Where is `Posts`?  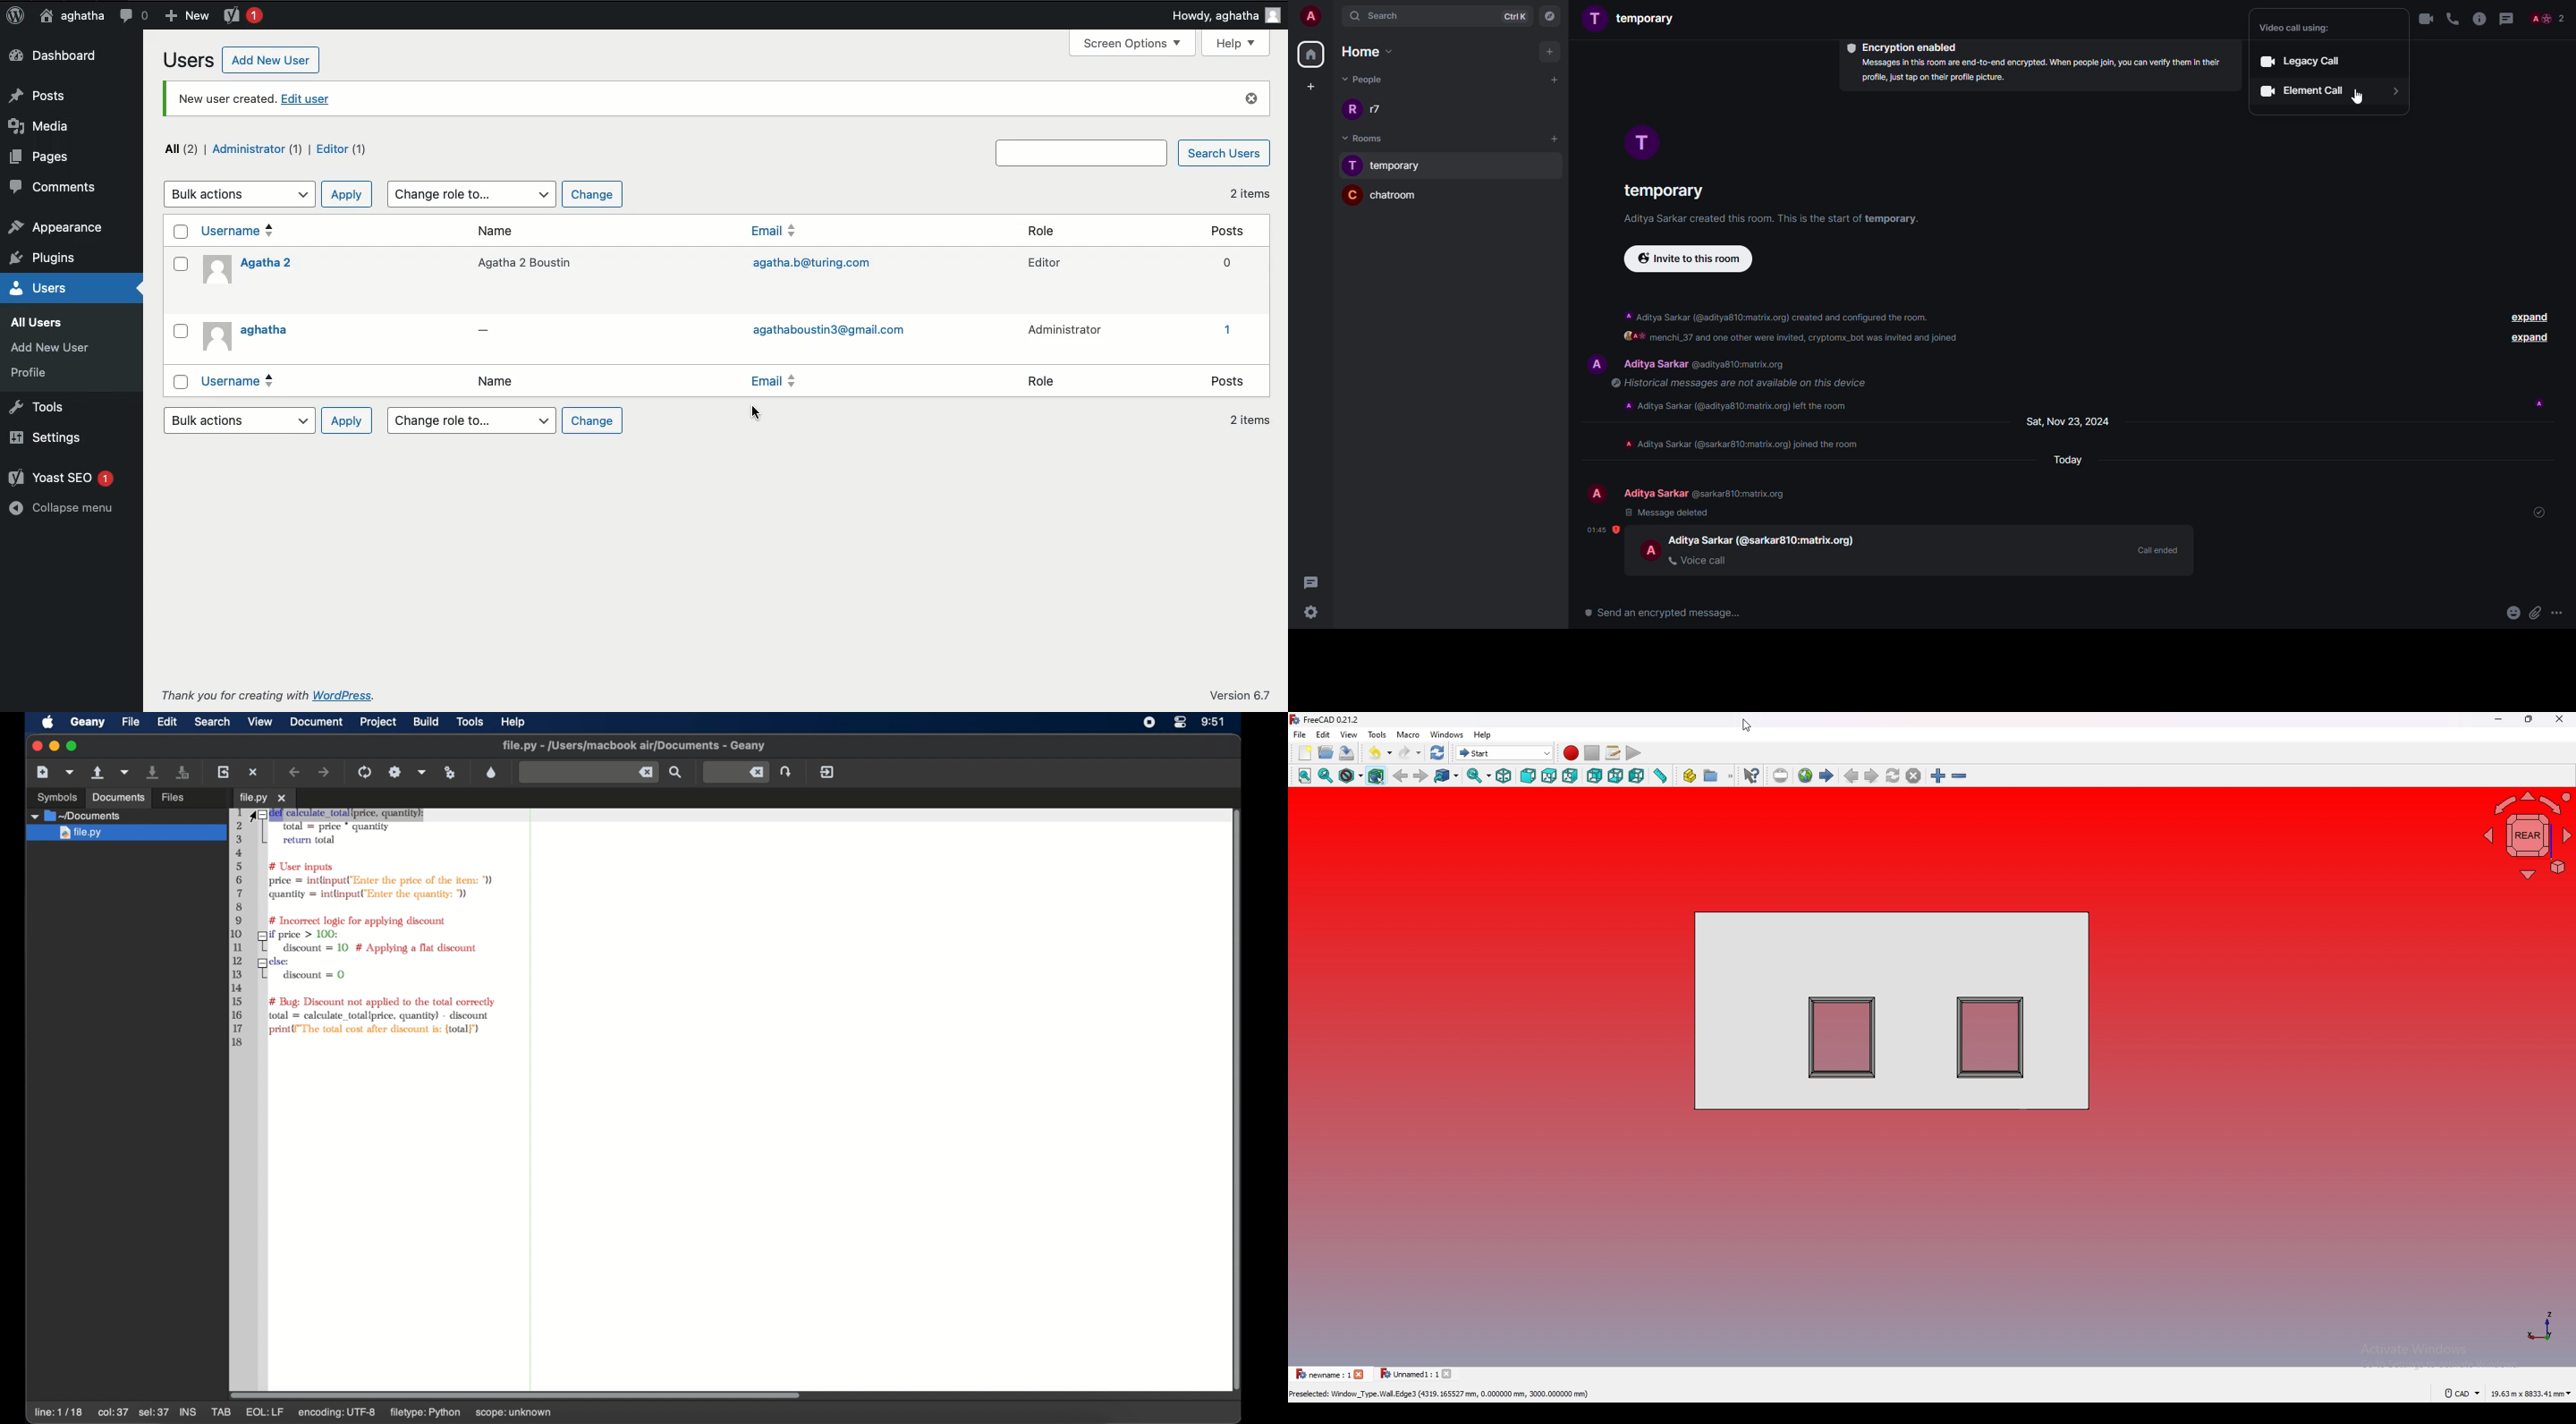
Posts is located at coordinates (1218, 231).